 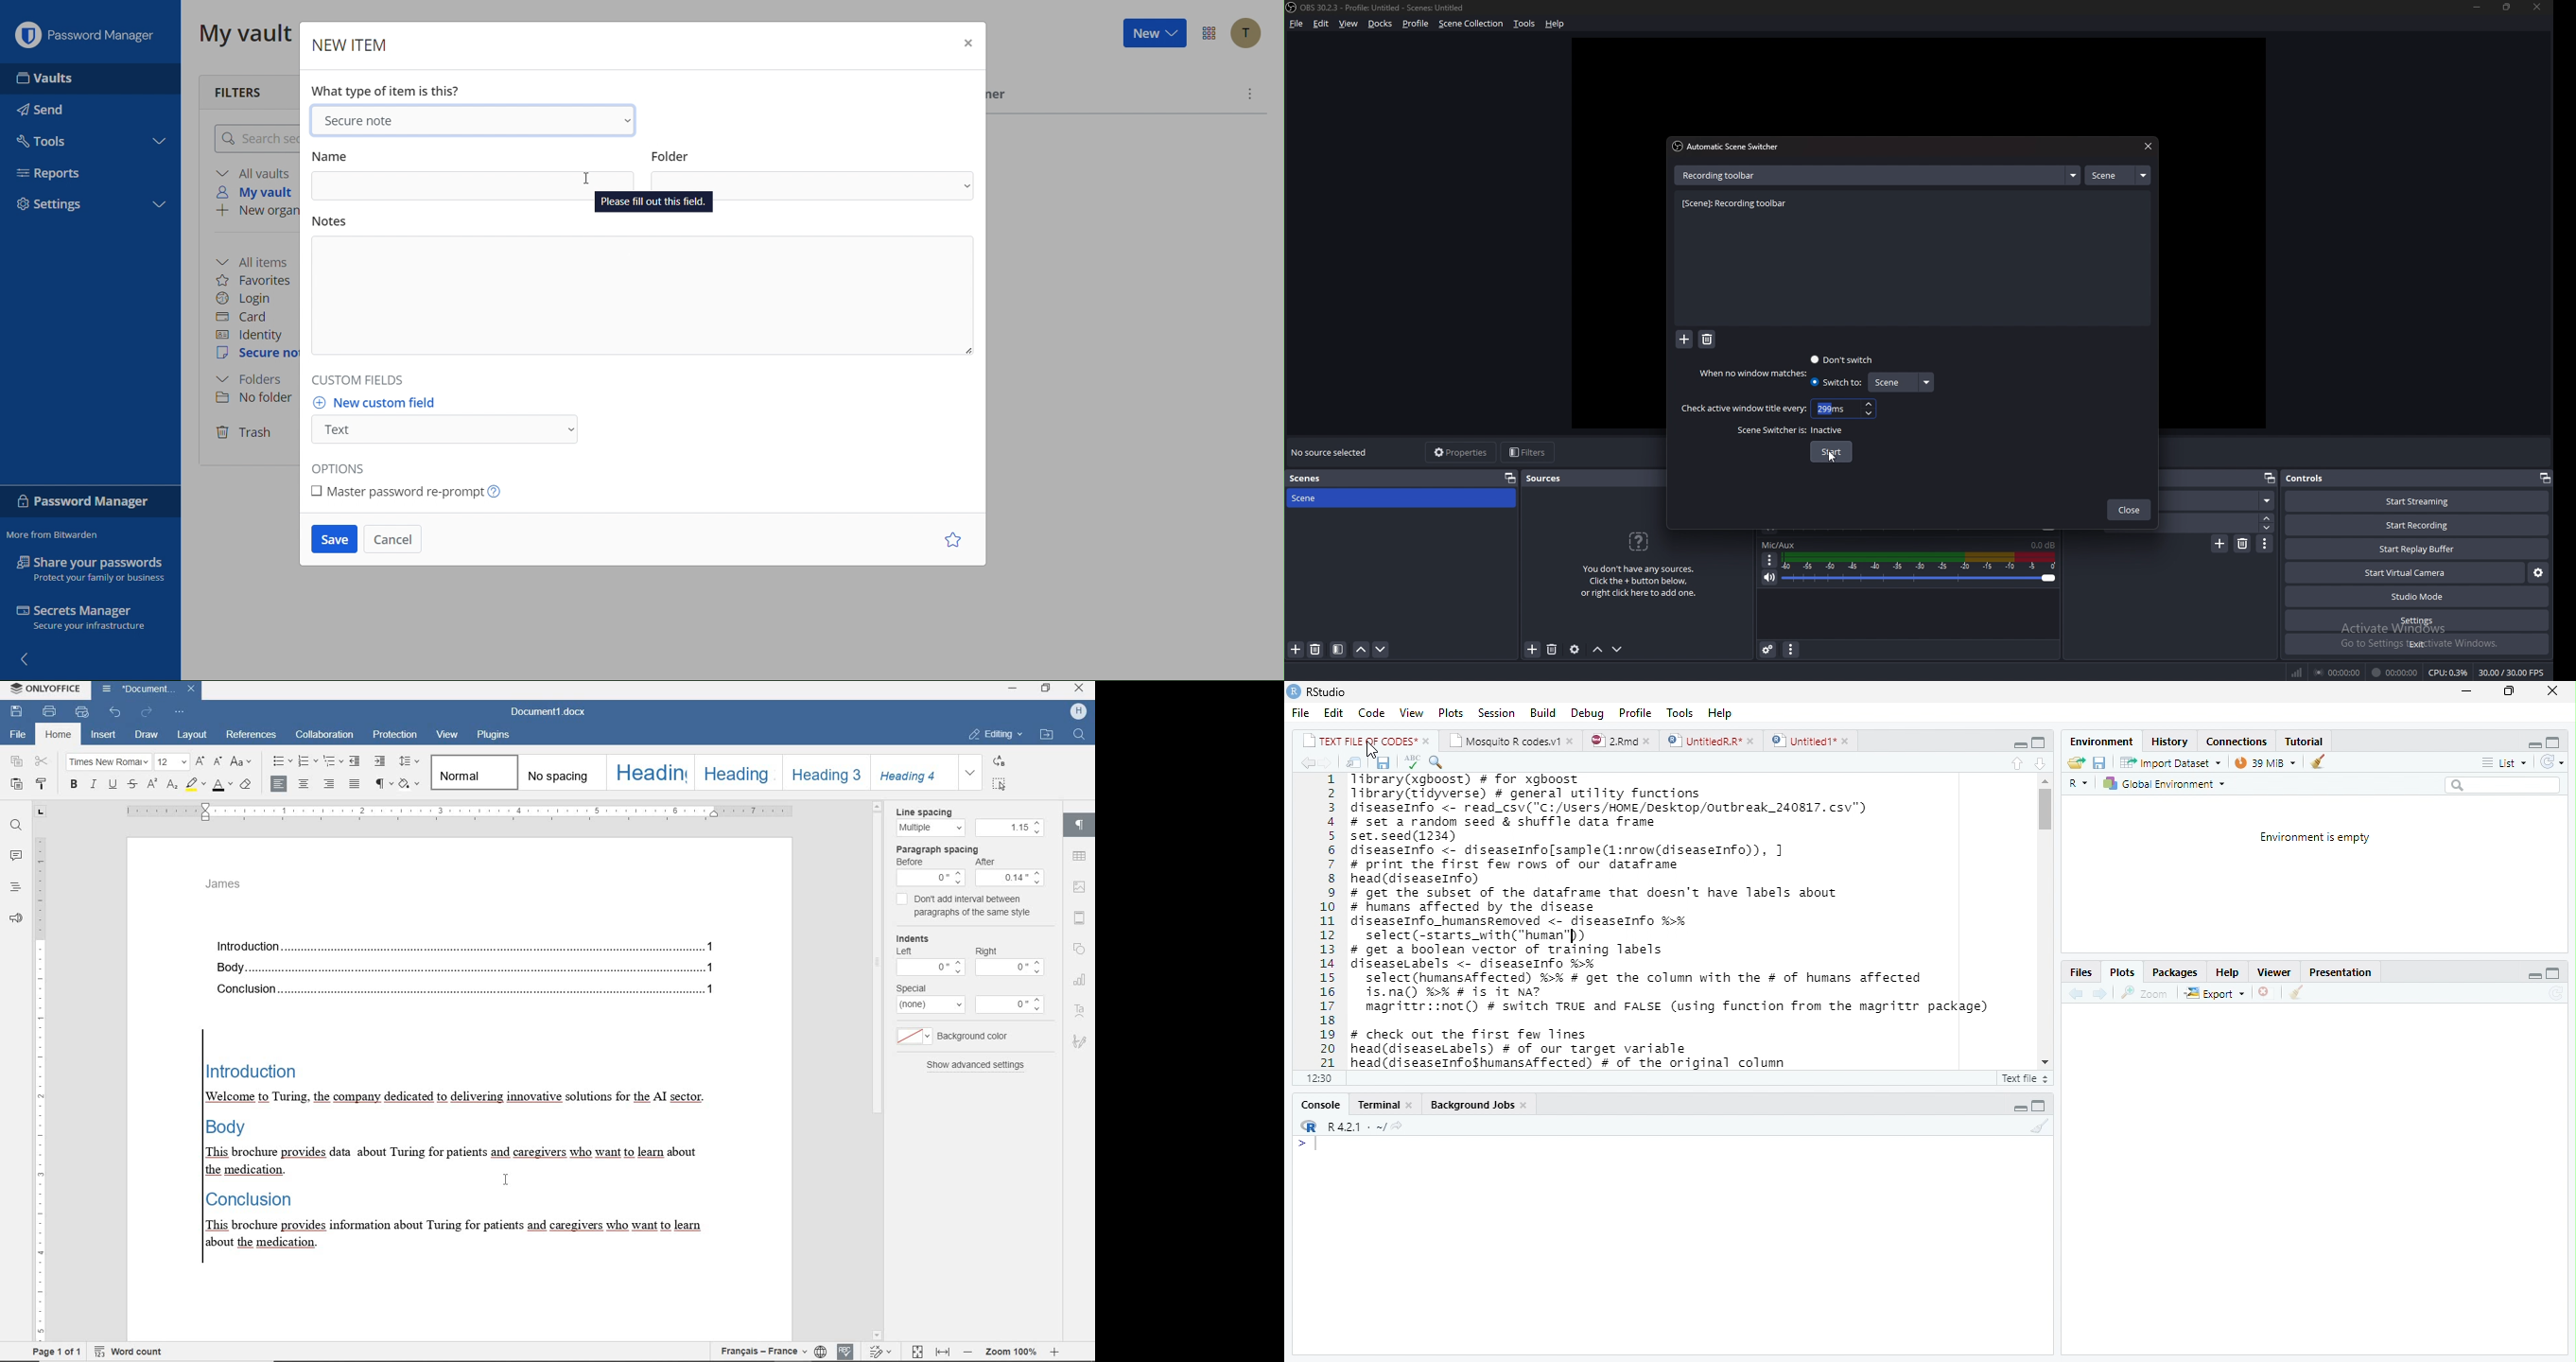 What do you see at coordinates (259, 279) in the screenshot?
I see `Favorites` at bounding box center [259, 279].